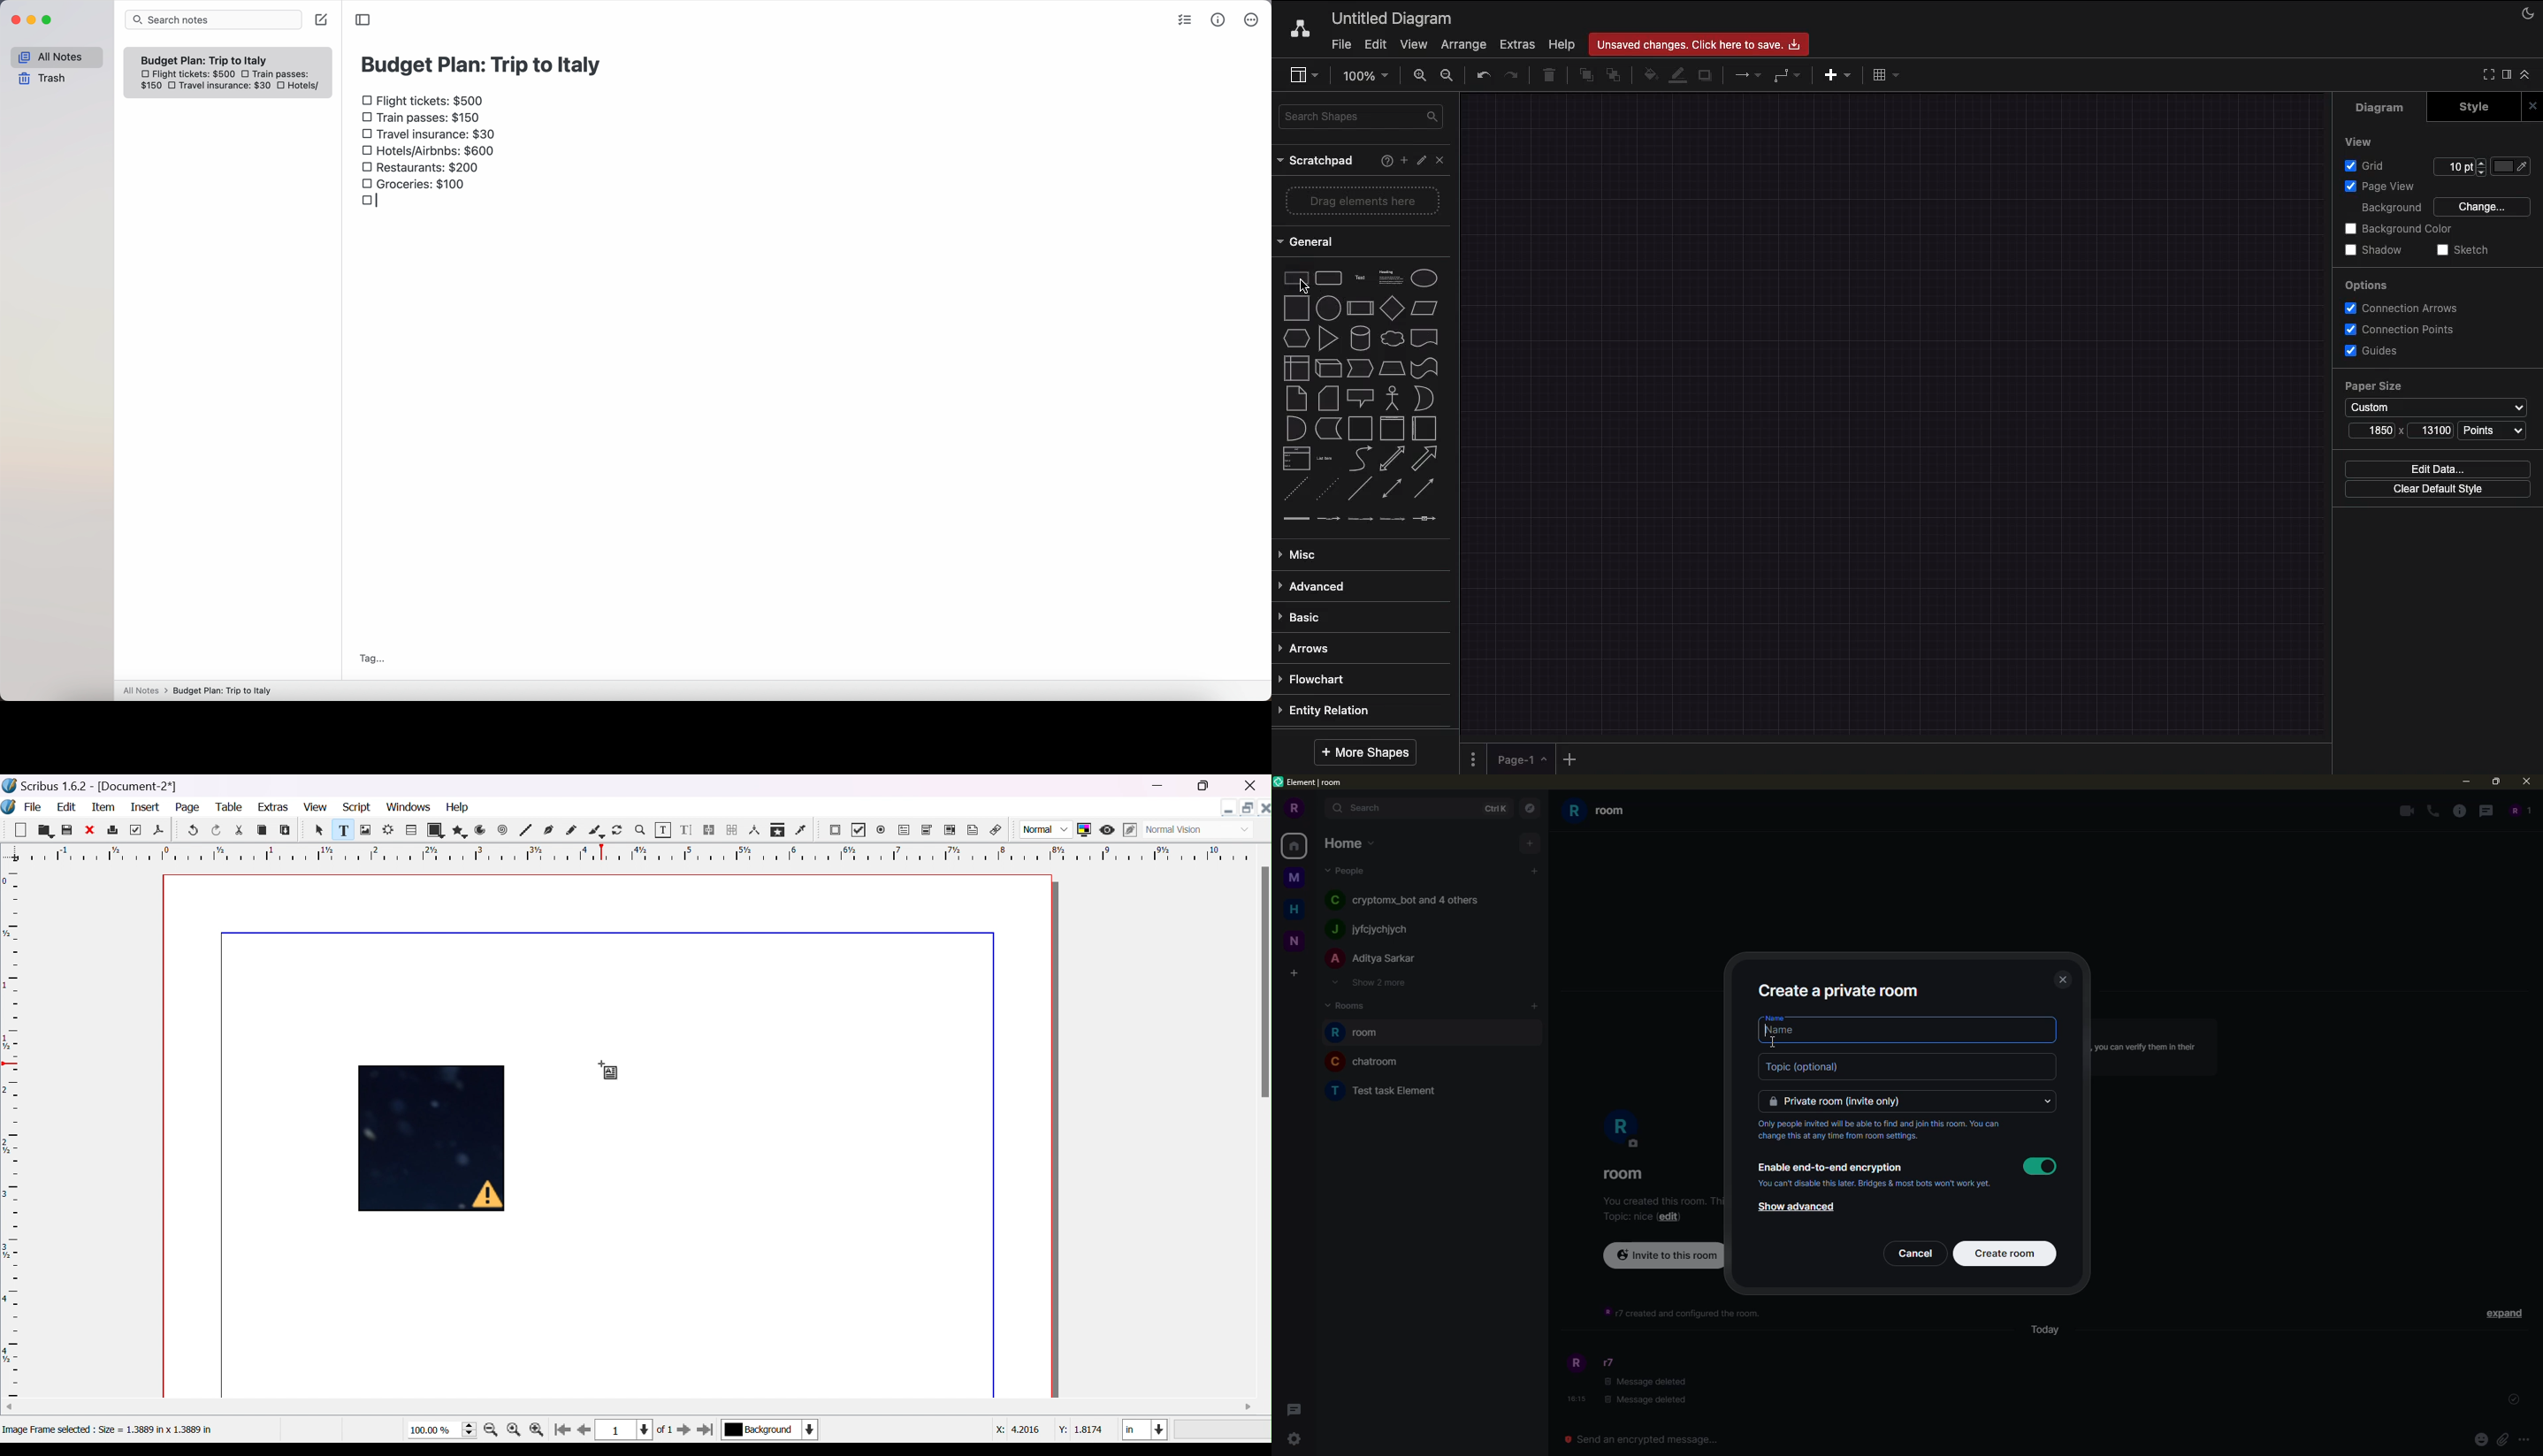  What do you see at coordinates (1877, 1184) in the screenshot?
I see `info` at bounding box center [1877, 1184].